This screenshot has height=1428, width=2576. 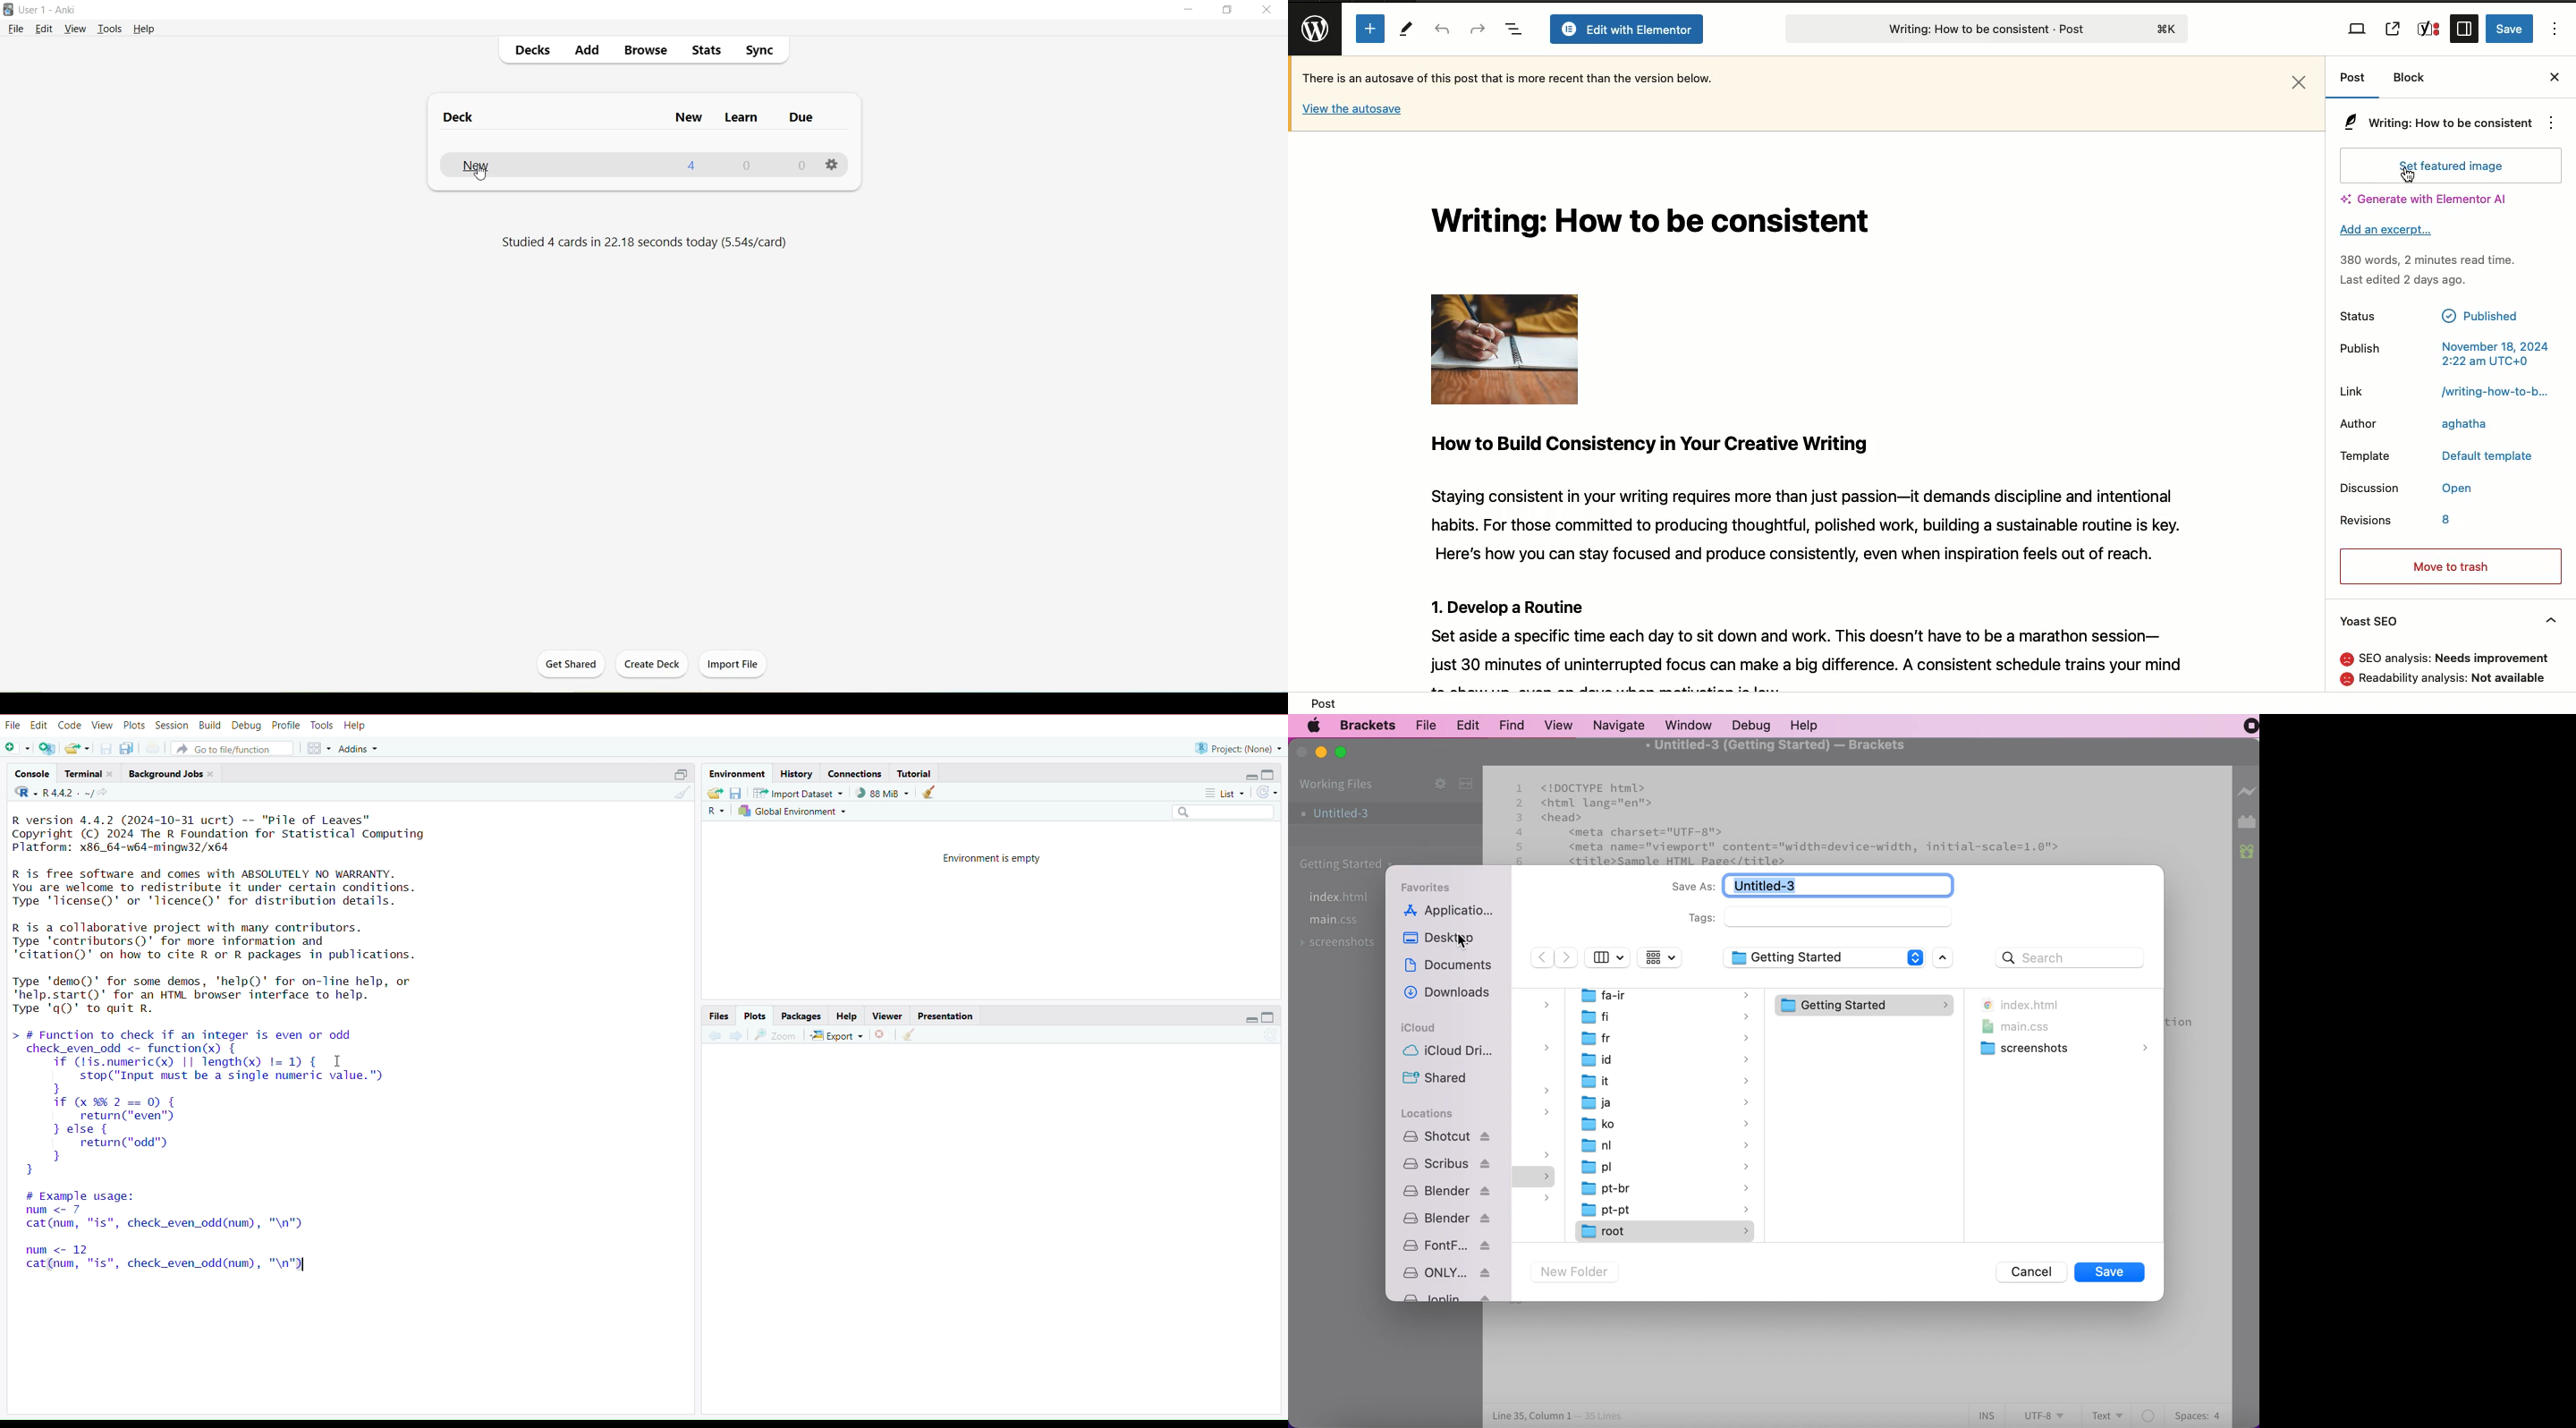 What do you see at coordinates (1478, 28) in the screenshot?
I see `Redo` at bounding box center [1478, 28].